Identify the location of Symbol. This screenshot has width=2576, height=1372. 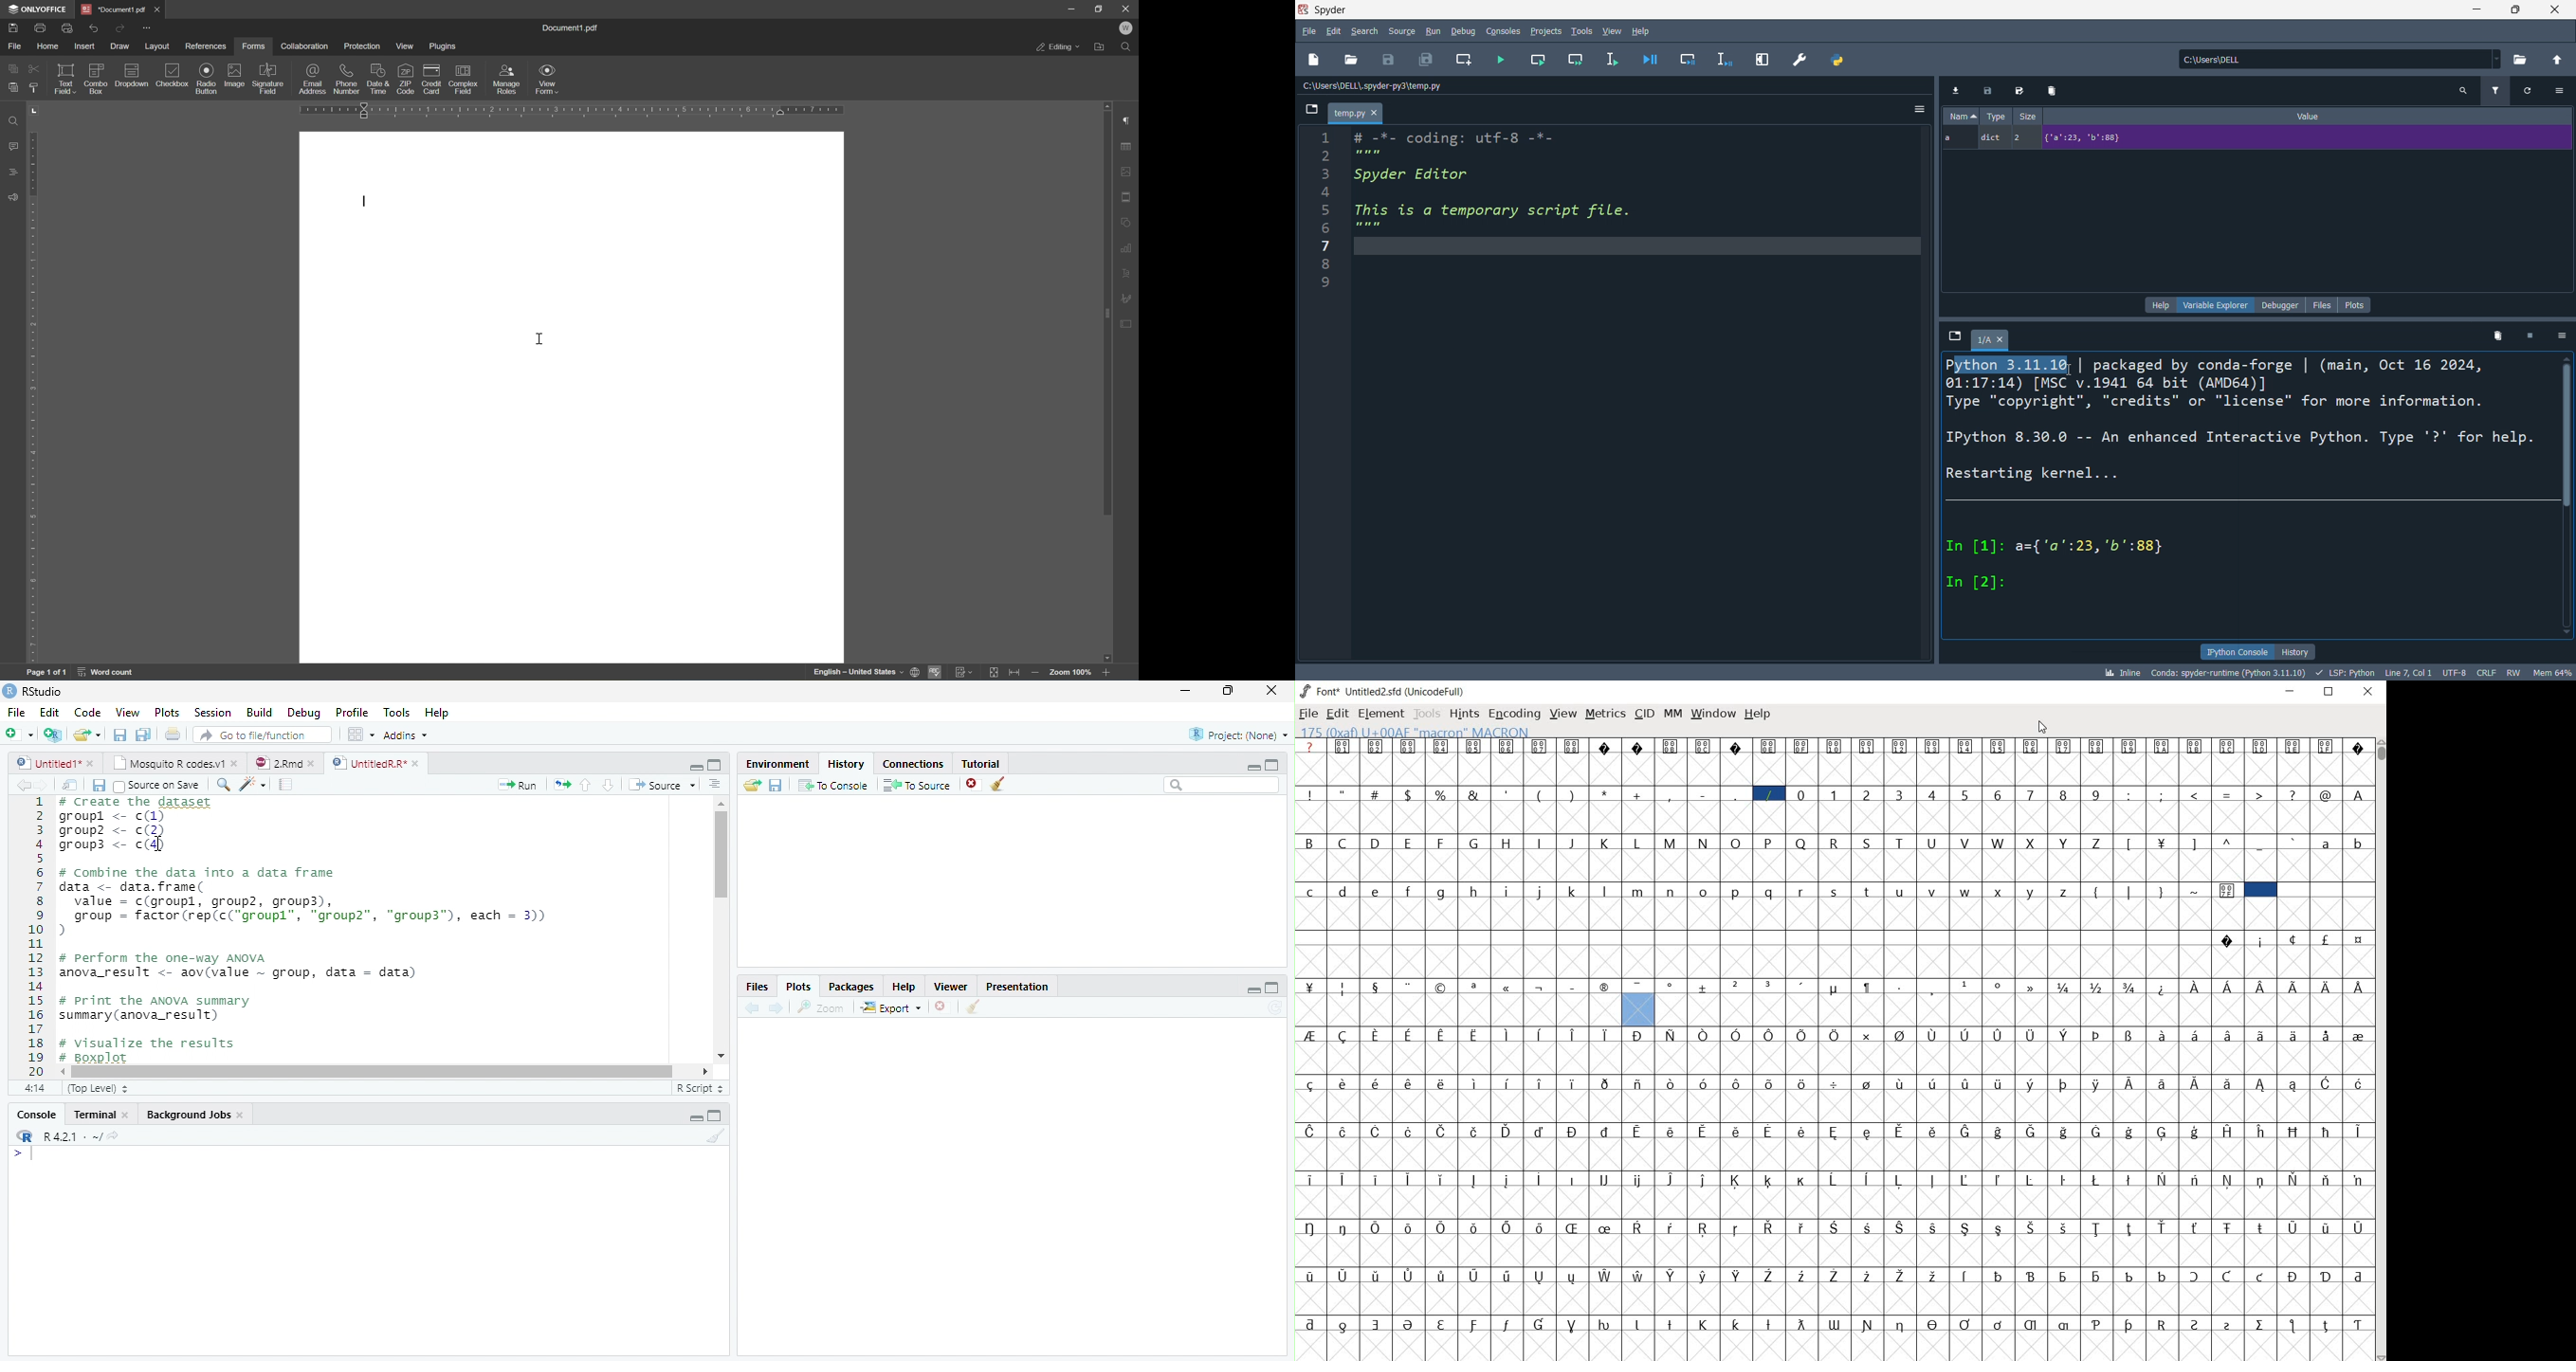
(1999, 747).